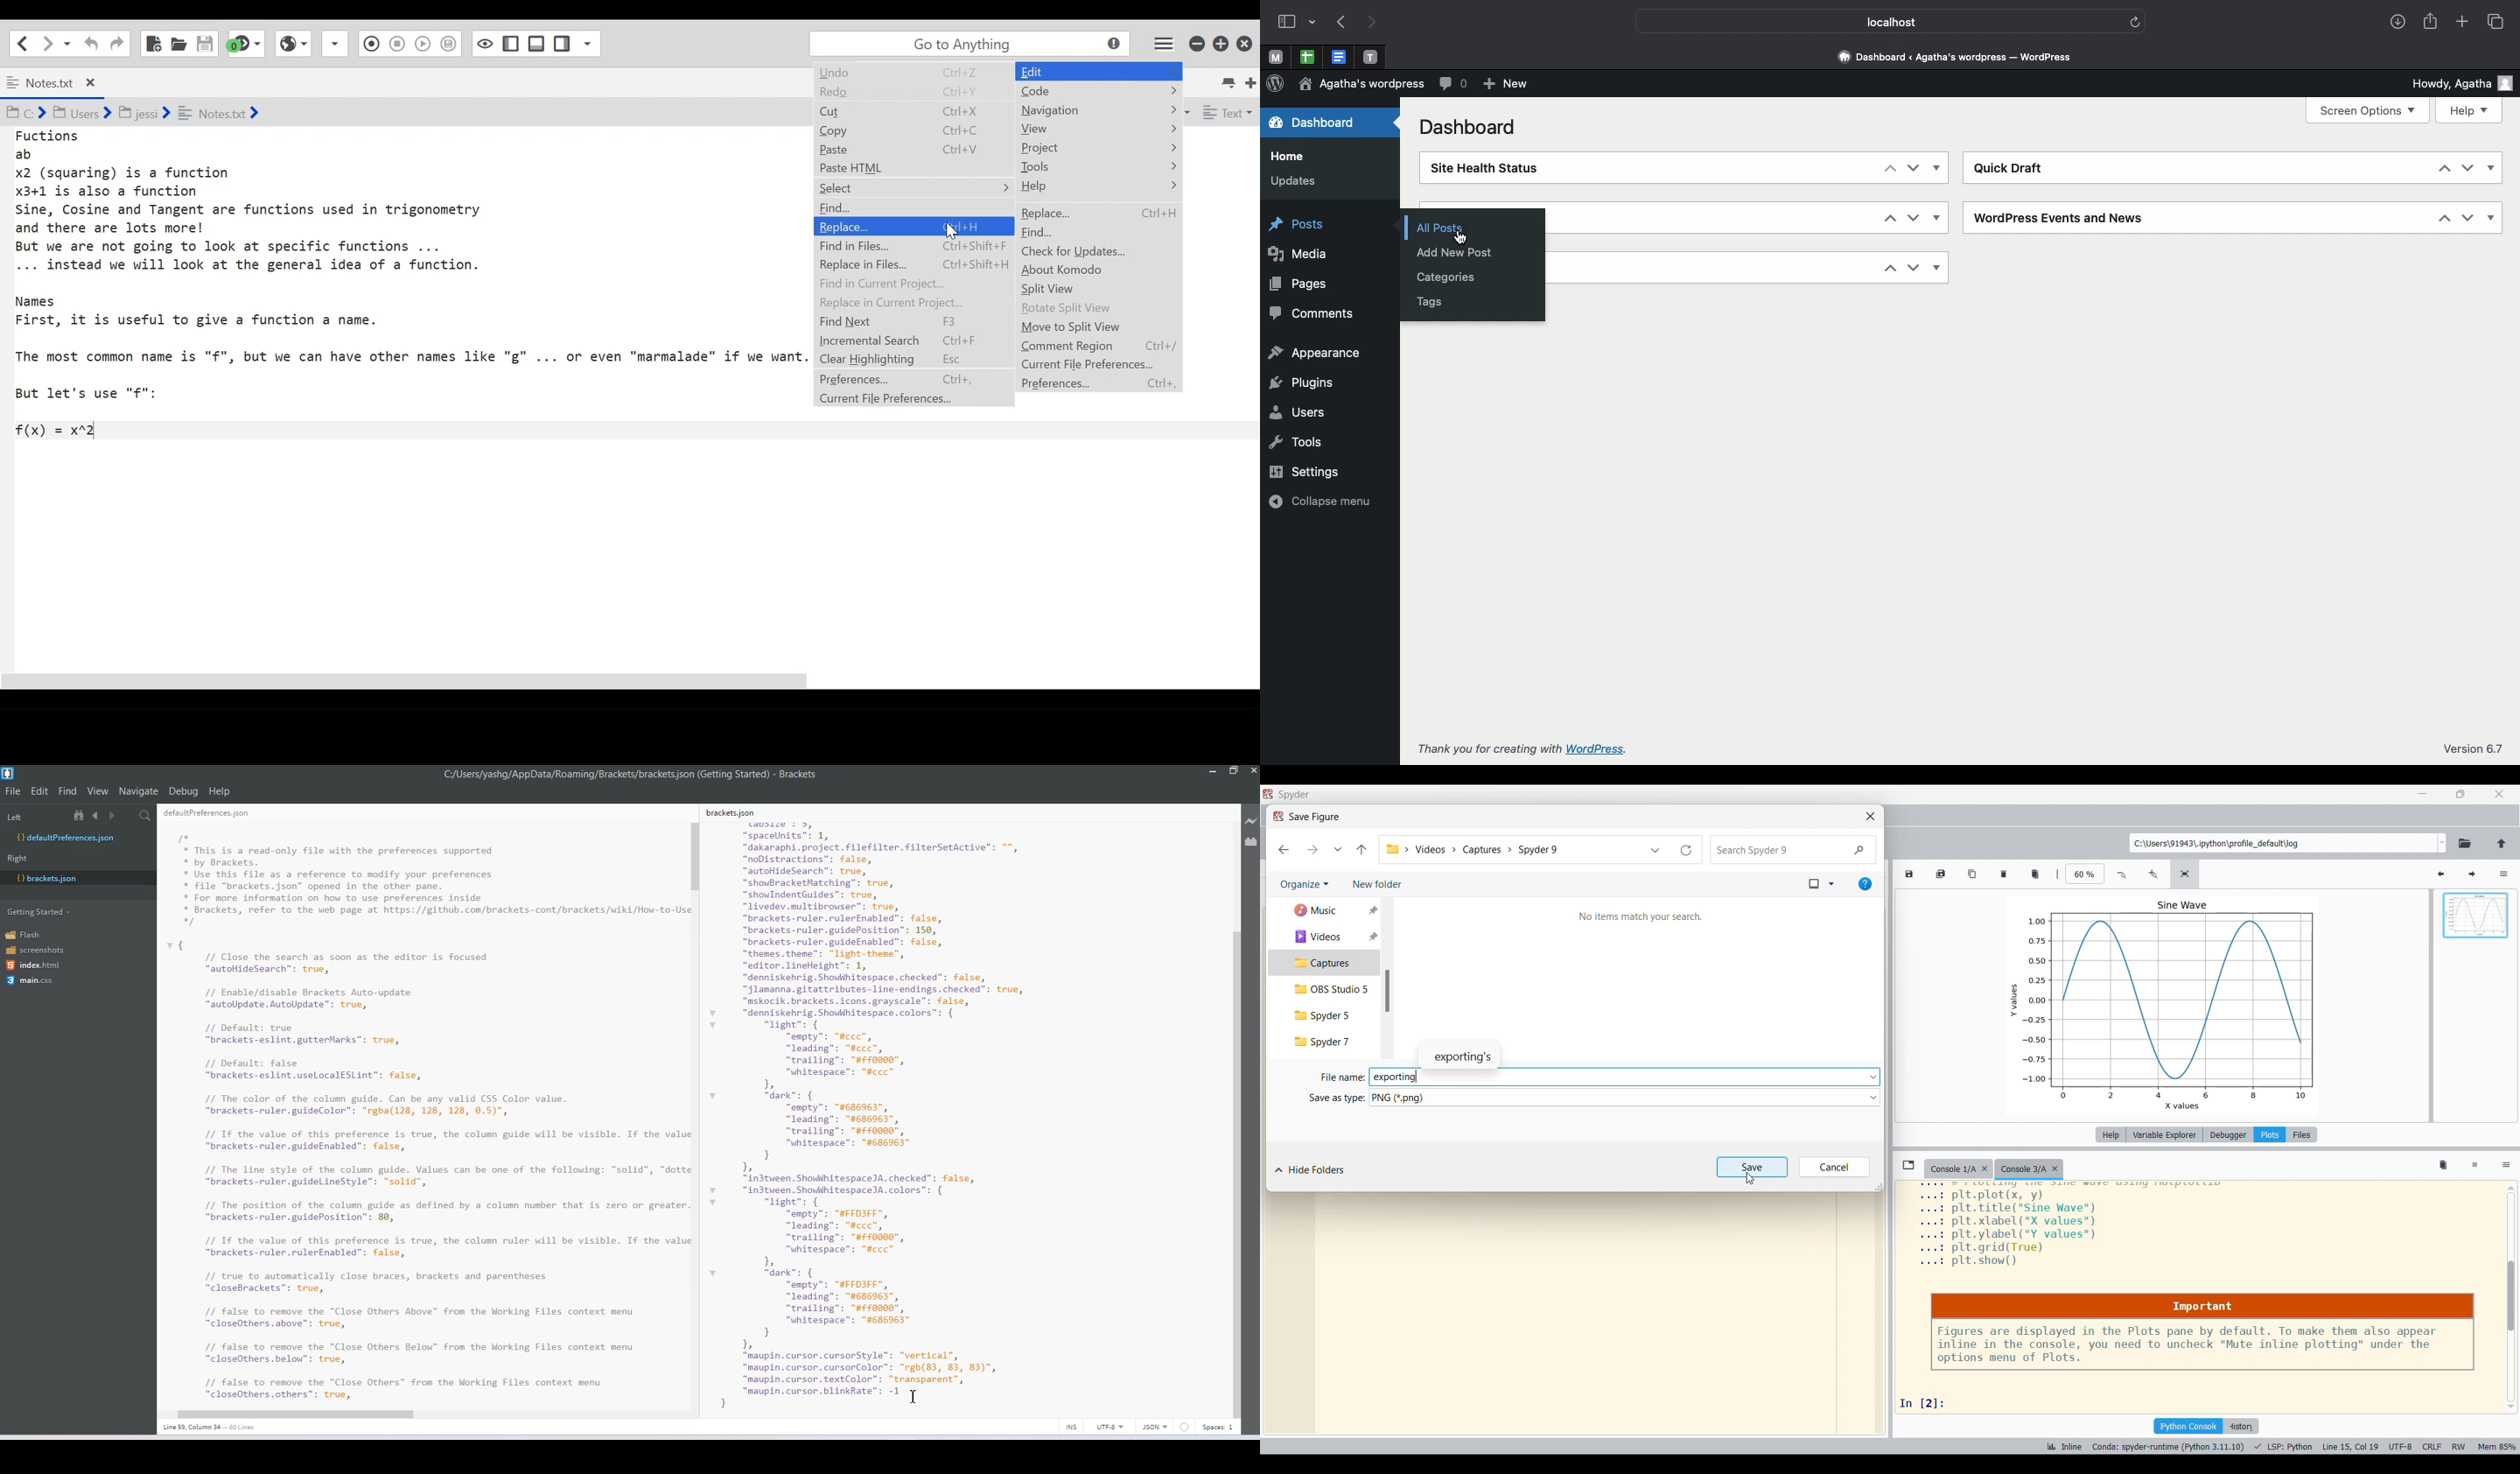  What do you see at coordinates (1511, 849) in the screenshot?
I see `Current pathway` at bounding box center [1511, 849].